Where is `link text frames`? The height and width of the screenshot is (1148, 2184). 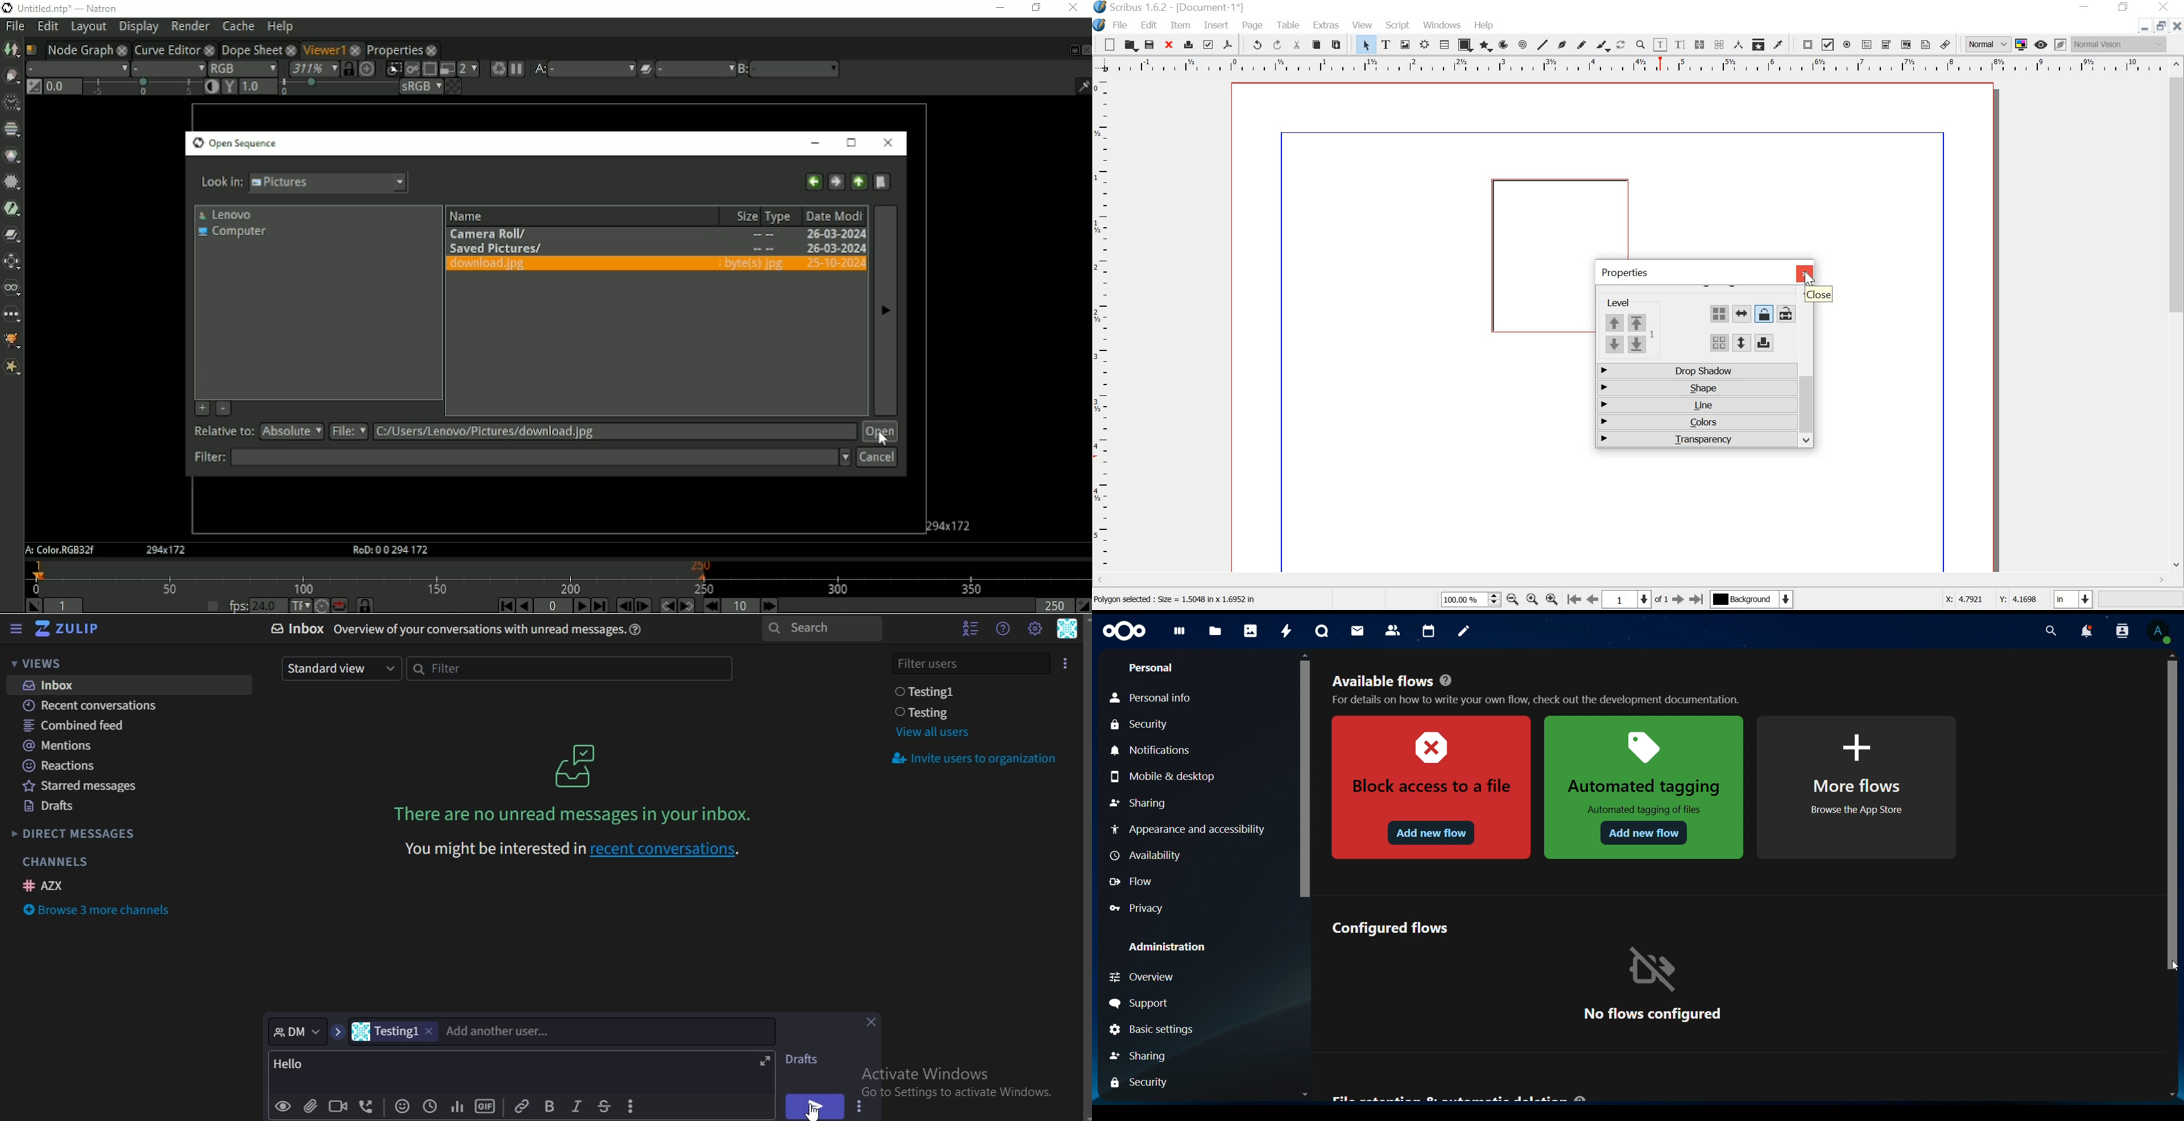
link text frames is located at coordinates (1699, 45).